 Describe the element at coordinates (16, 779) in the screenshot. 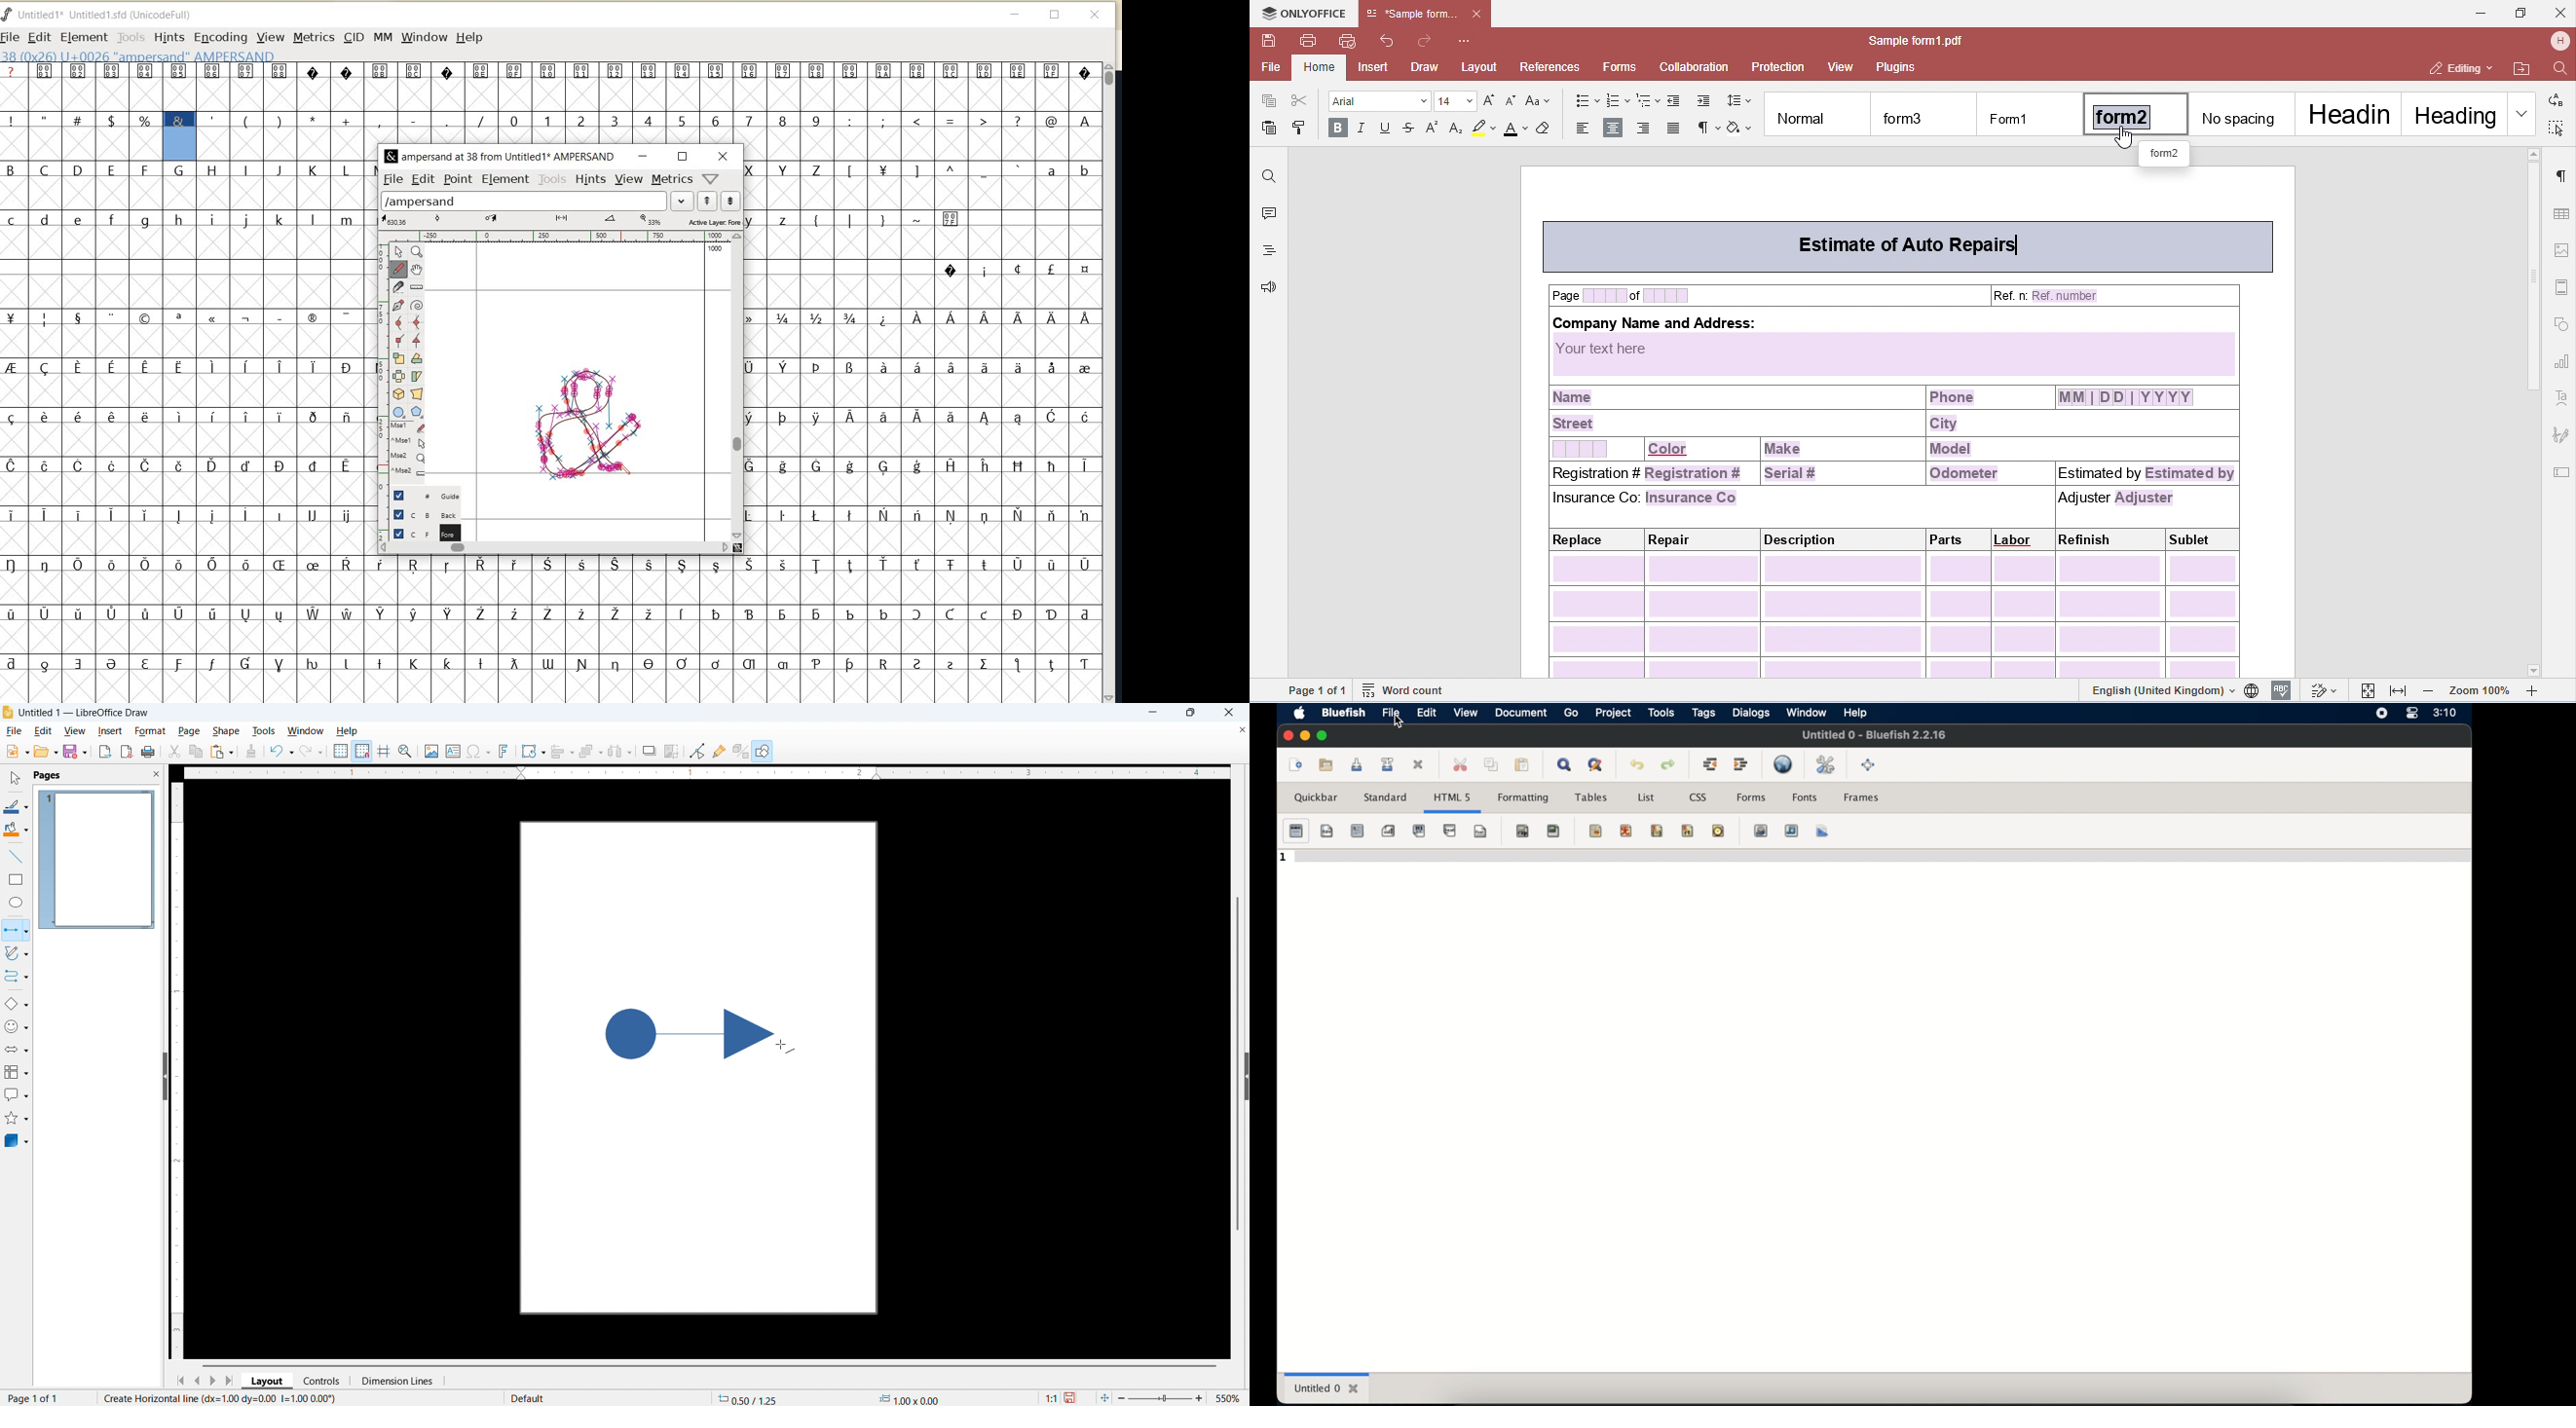

I see `Select ` at that location.